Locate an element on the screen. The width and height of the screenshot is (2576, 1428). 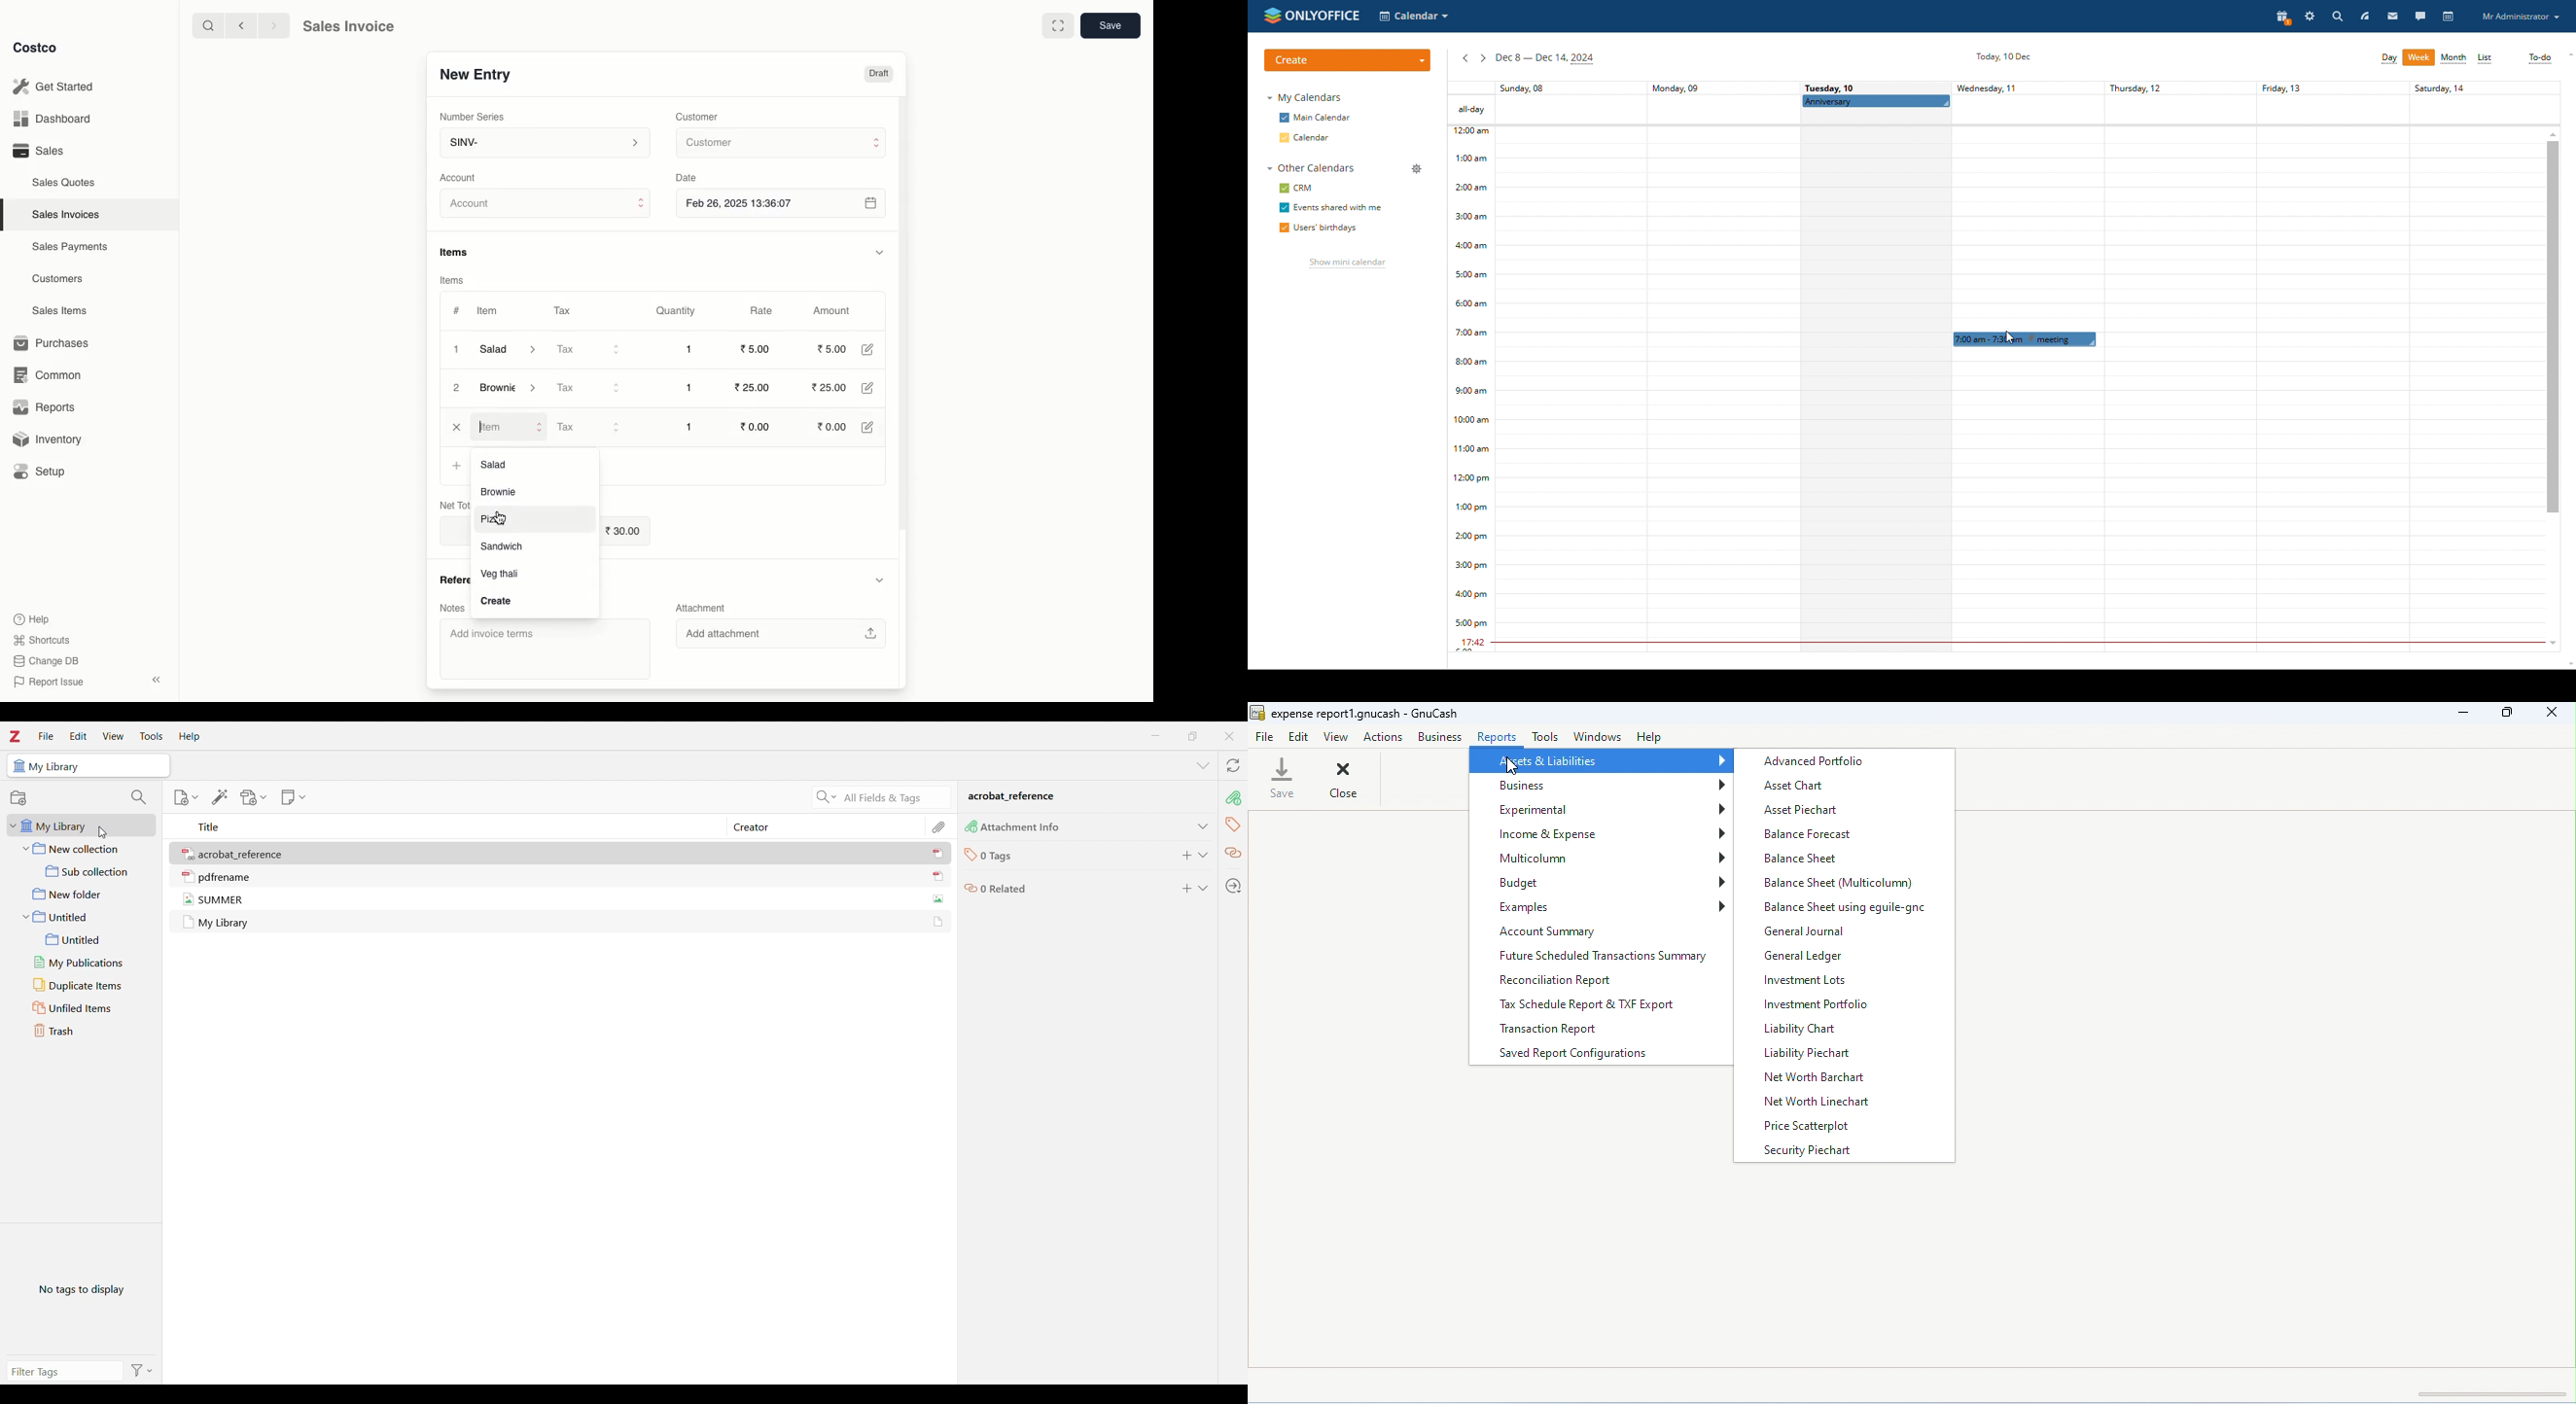
2 is located at coordinates (458, 389).